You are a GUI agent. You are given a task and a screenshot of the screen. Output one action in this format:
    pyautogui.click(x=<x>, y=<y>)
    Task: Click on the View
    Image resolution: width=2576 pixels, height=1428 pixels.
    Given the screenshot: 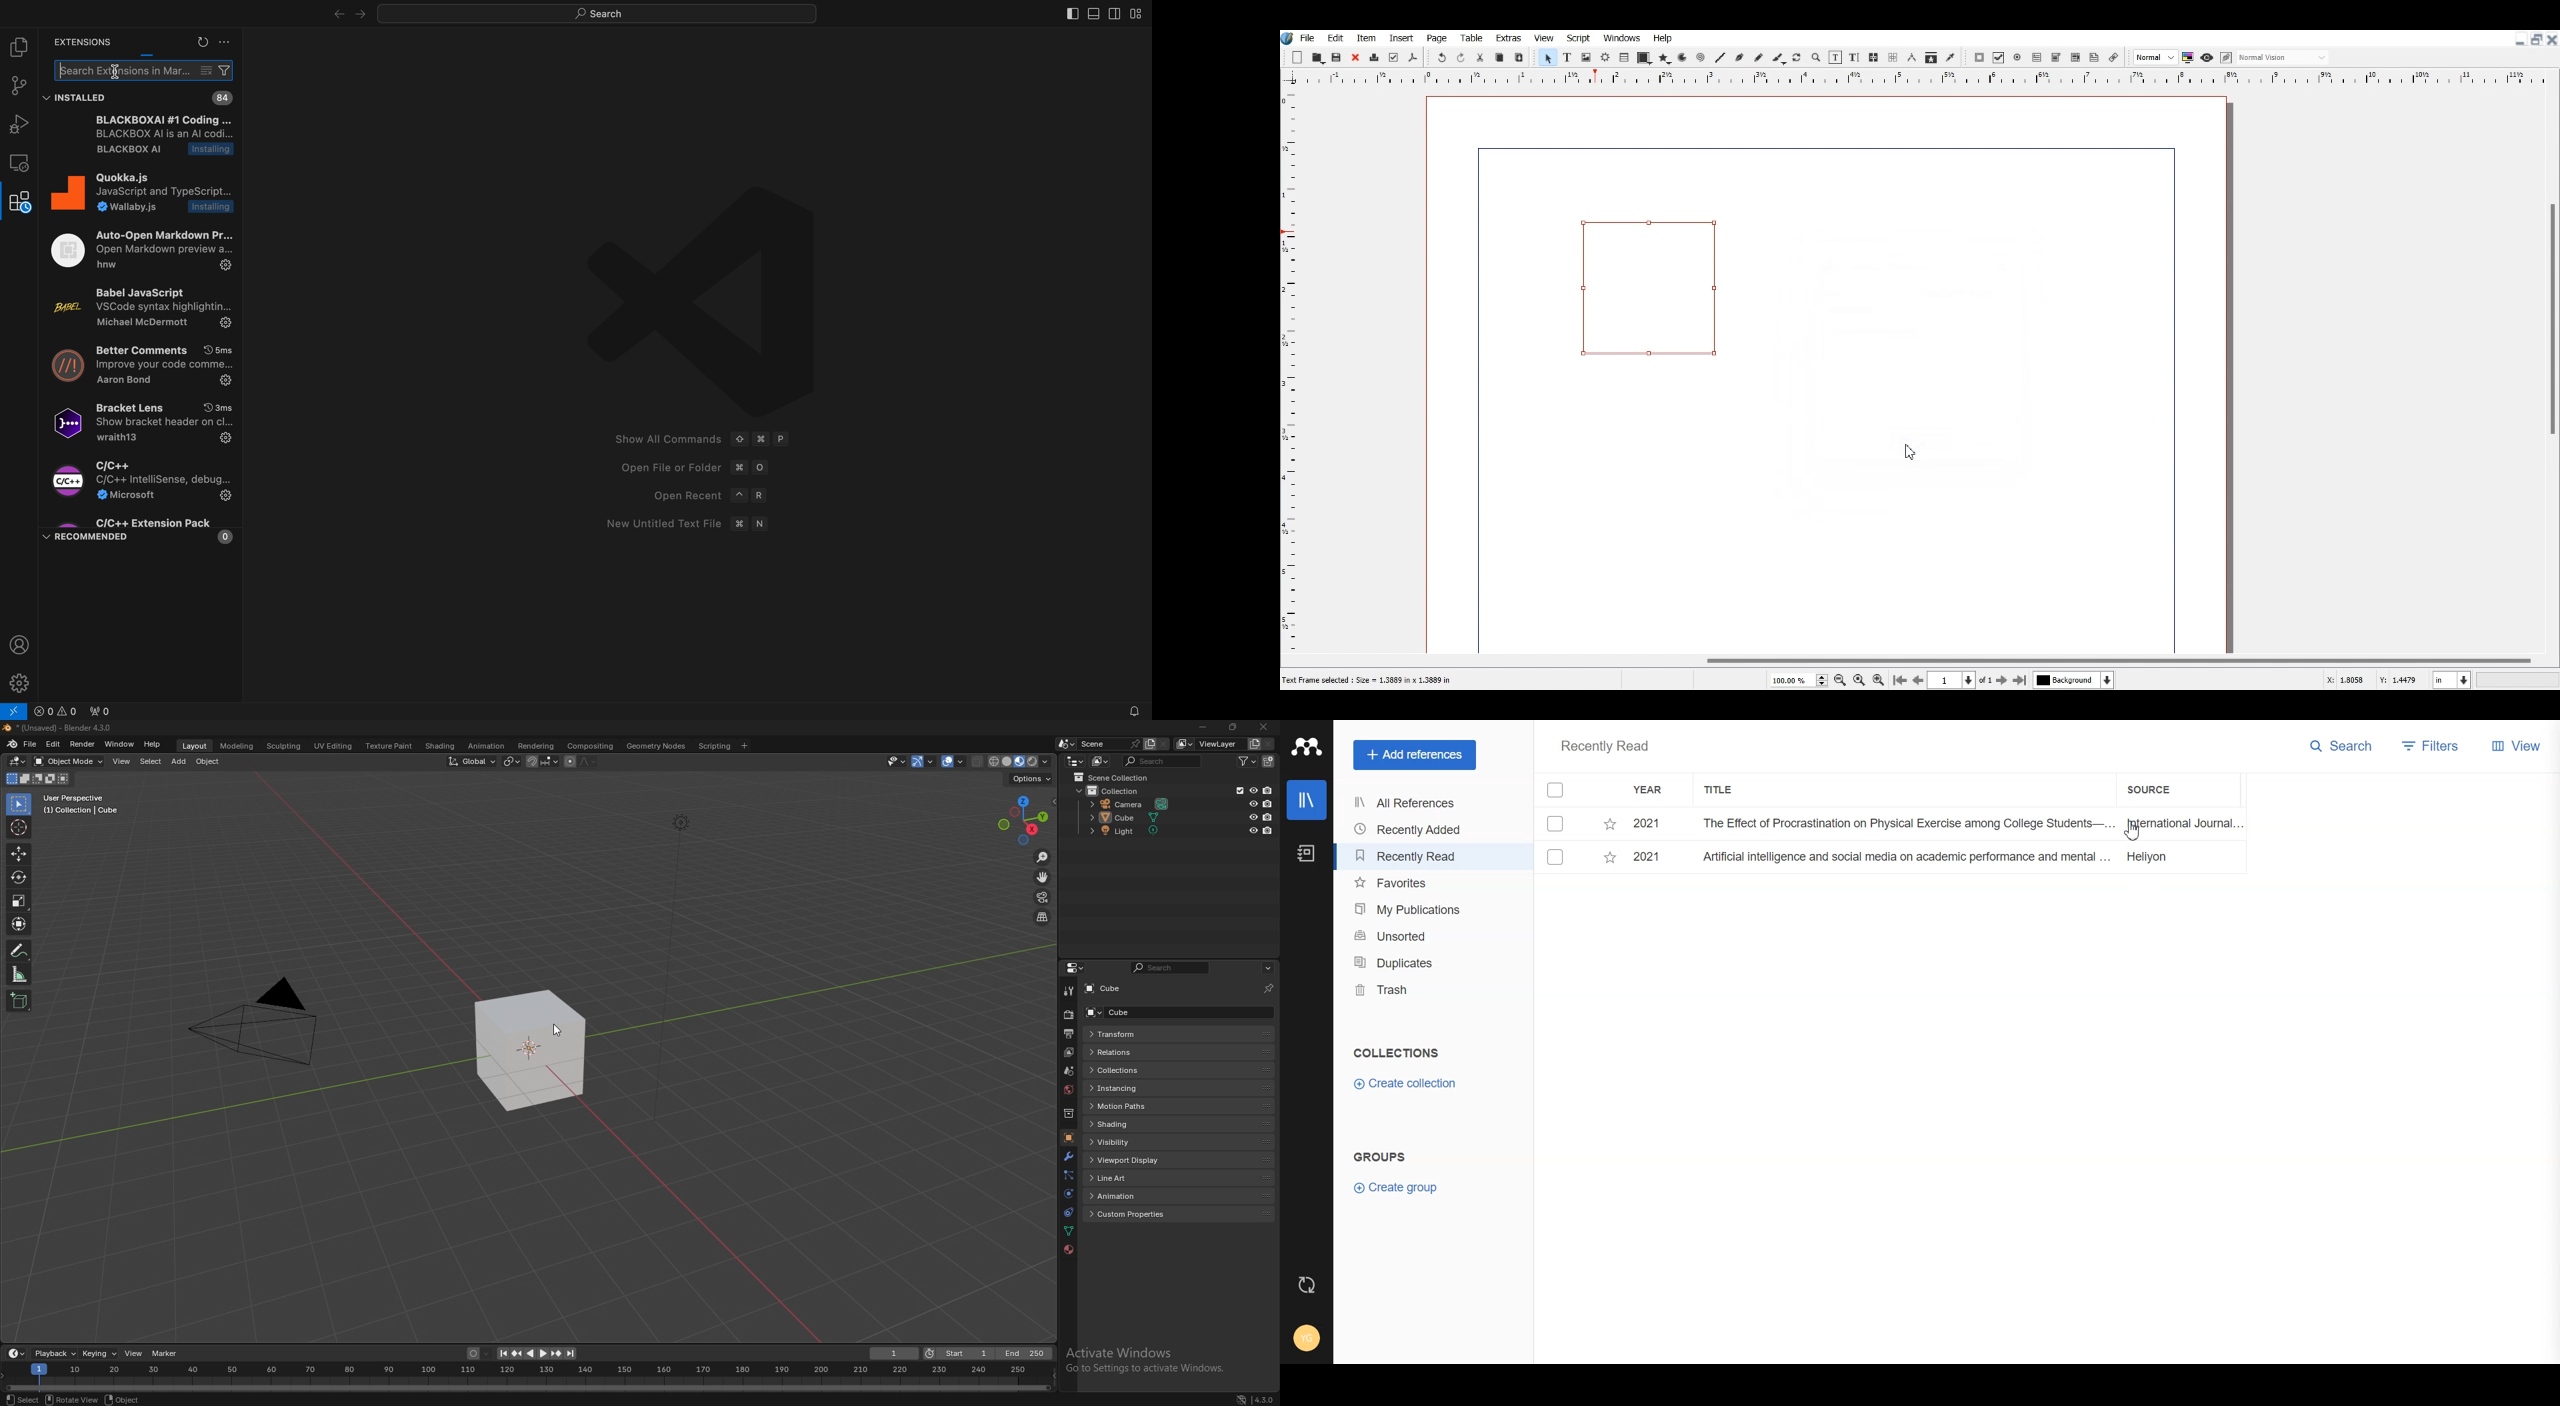 What is the action you would take?
    pyautogui.click(x=2515, y=745)
    